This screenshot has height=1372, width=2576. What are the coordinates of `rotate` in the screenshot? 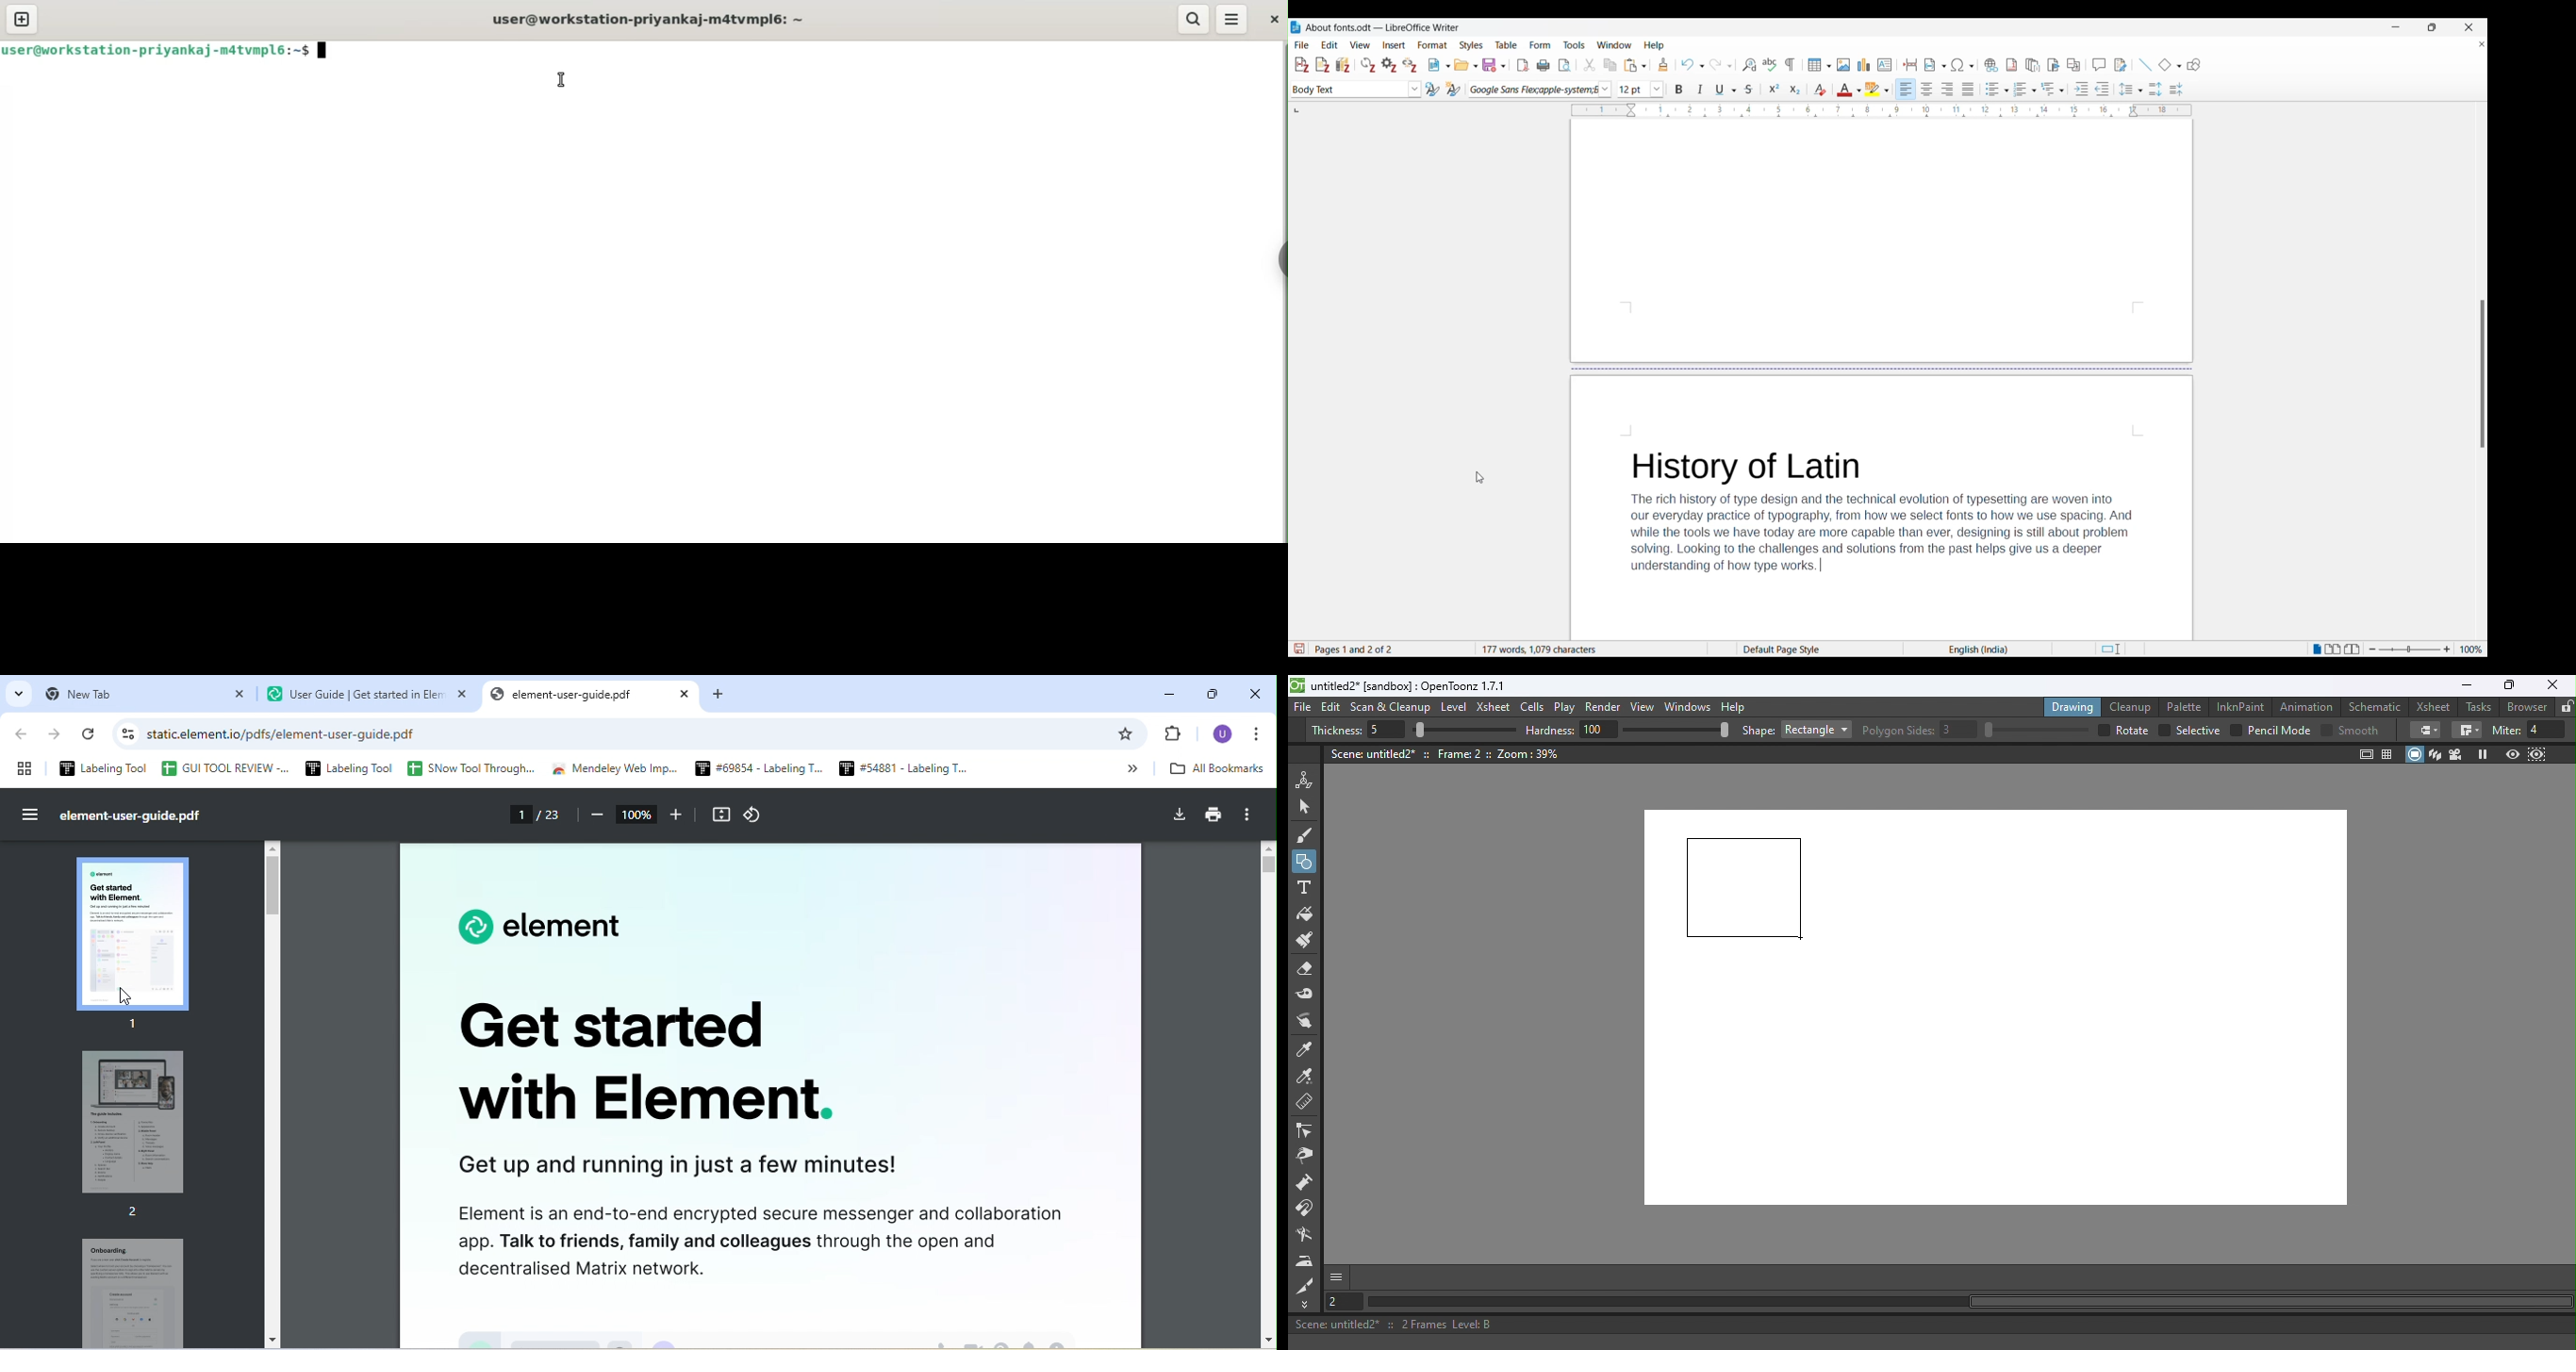 It's located at (762, 815).